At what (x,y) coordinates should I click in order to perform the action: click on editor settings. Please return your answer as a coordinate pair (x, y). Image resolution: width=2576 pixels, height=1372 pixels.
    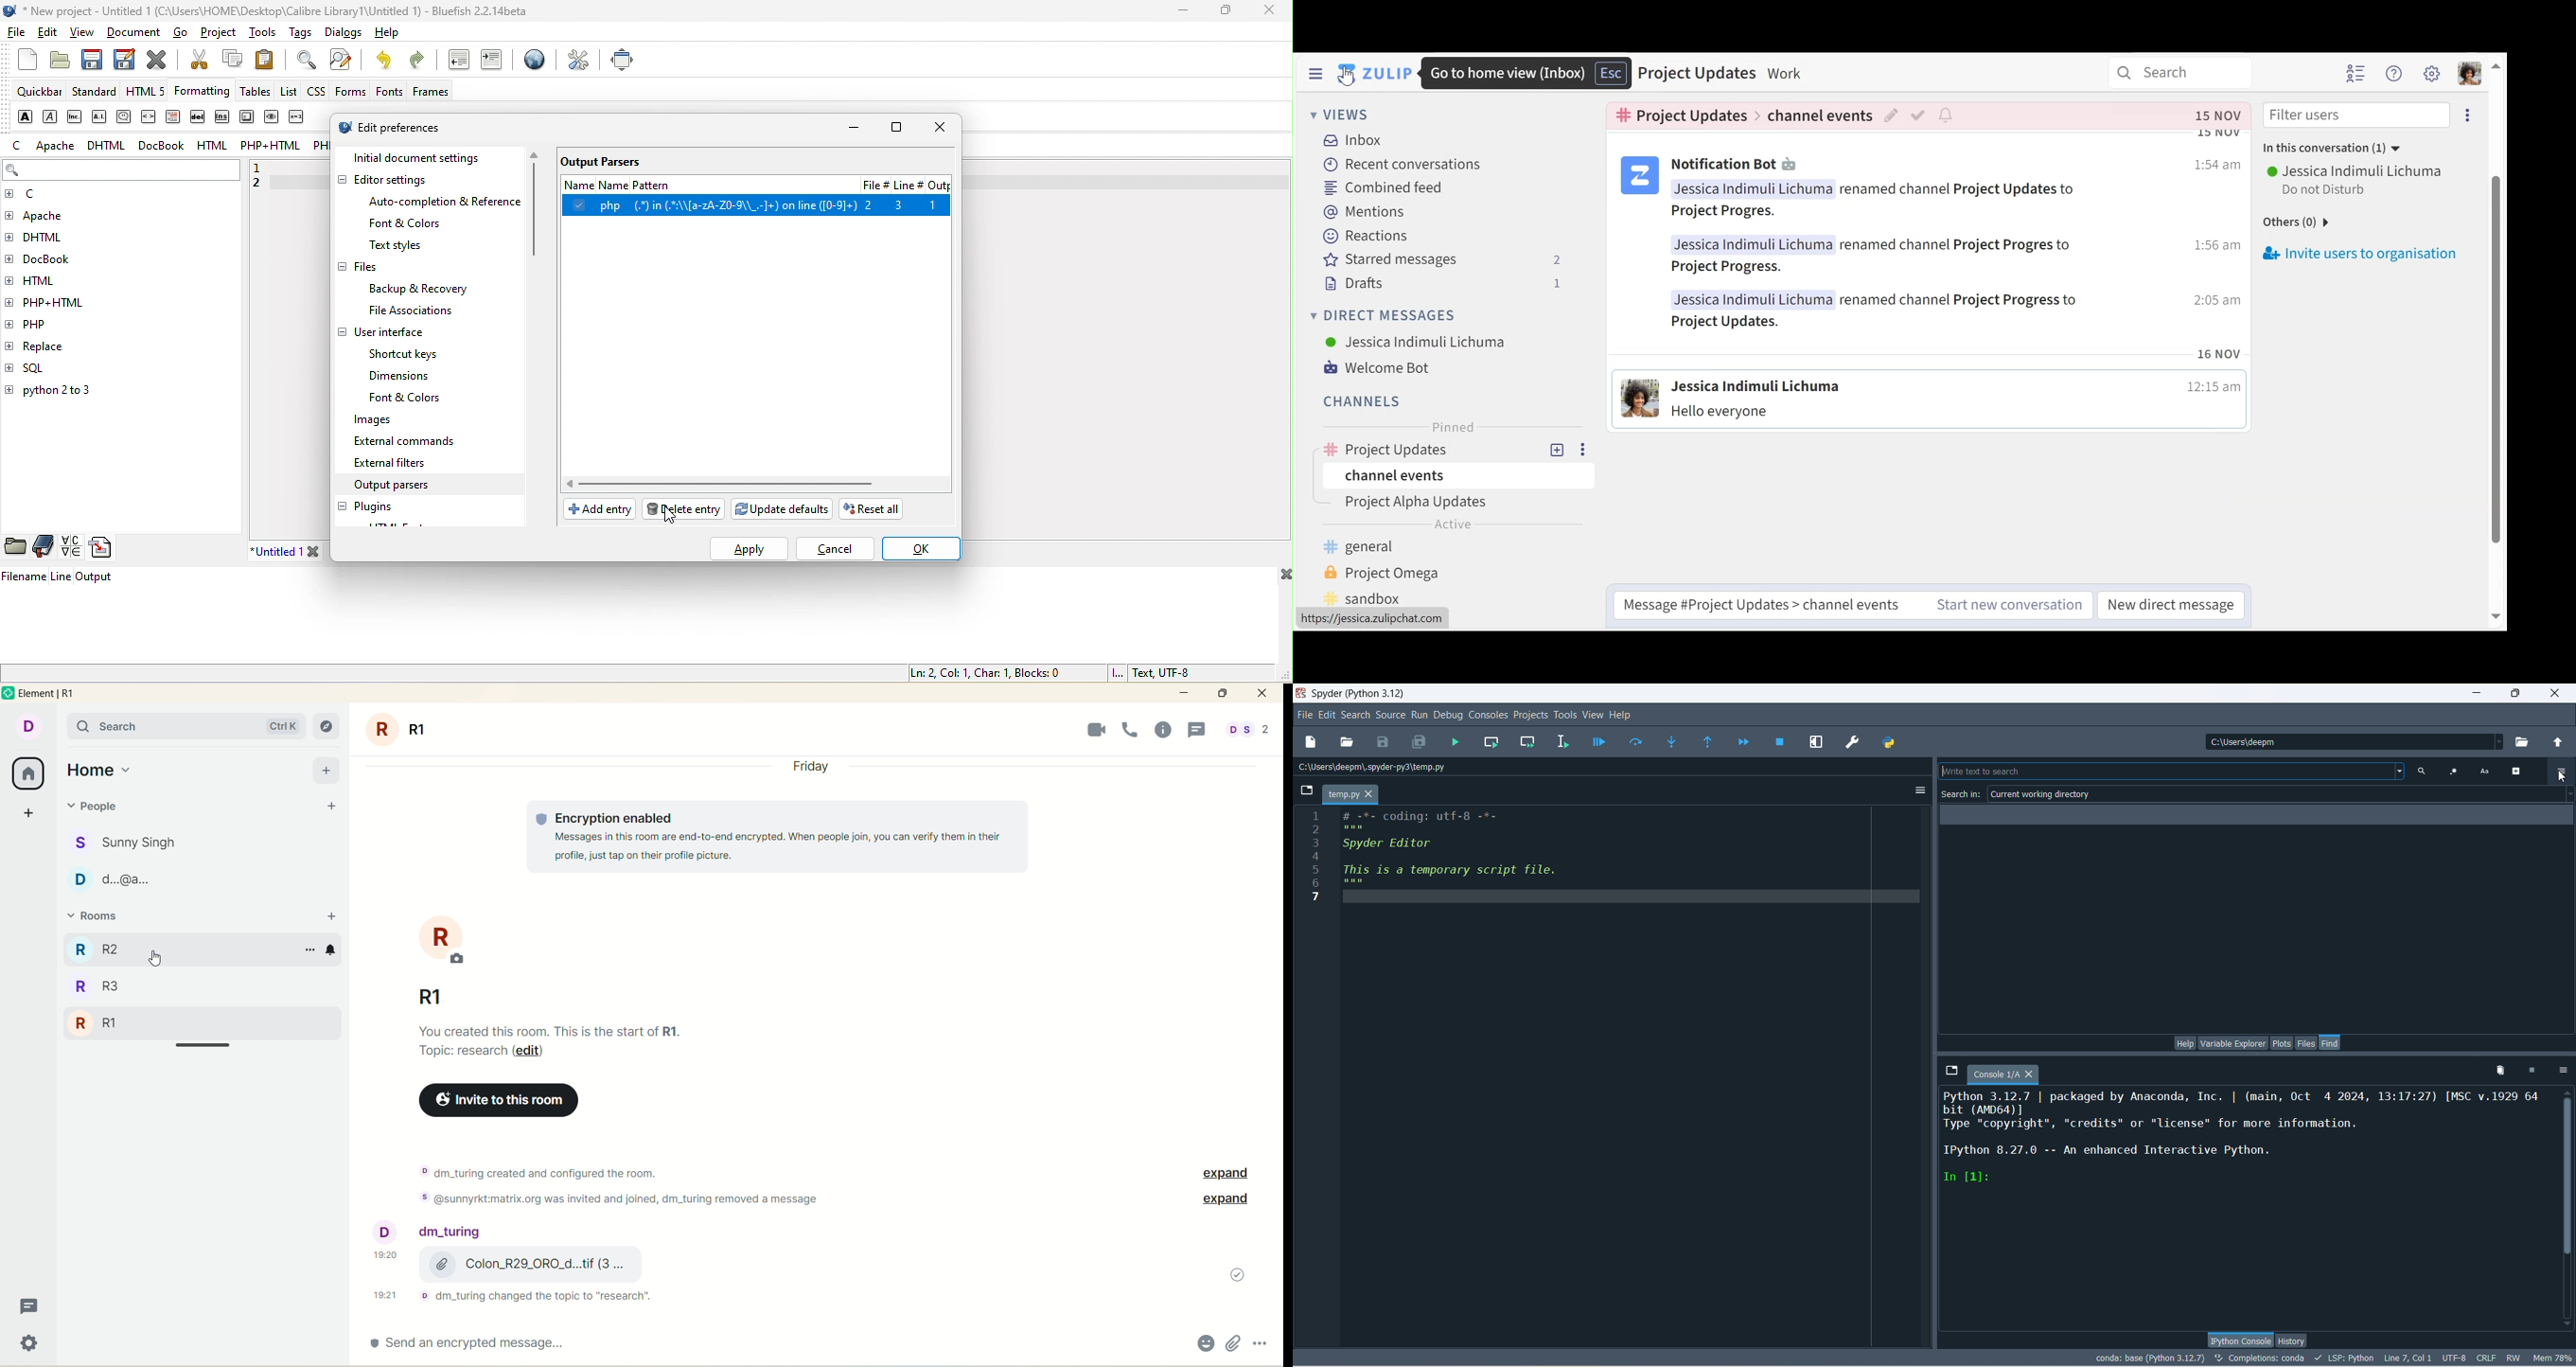
    Looking at the image, I should click on (401, 180).